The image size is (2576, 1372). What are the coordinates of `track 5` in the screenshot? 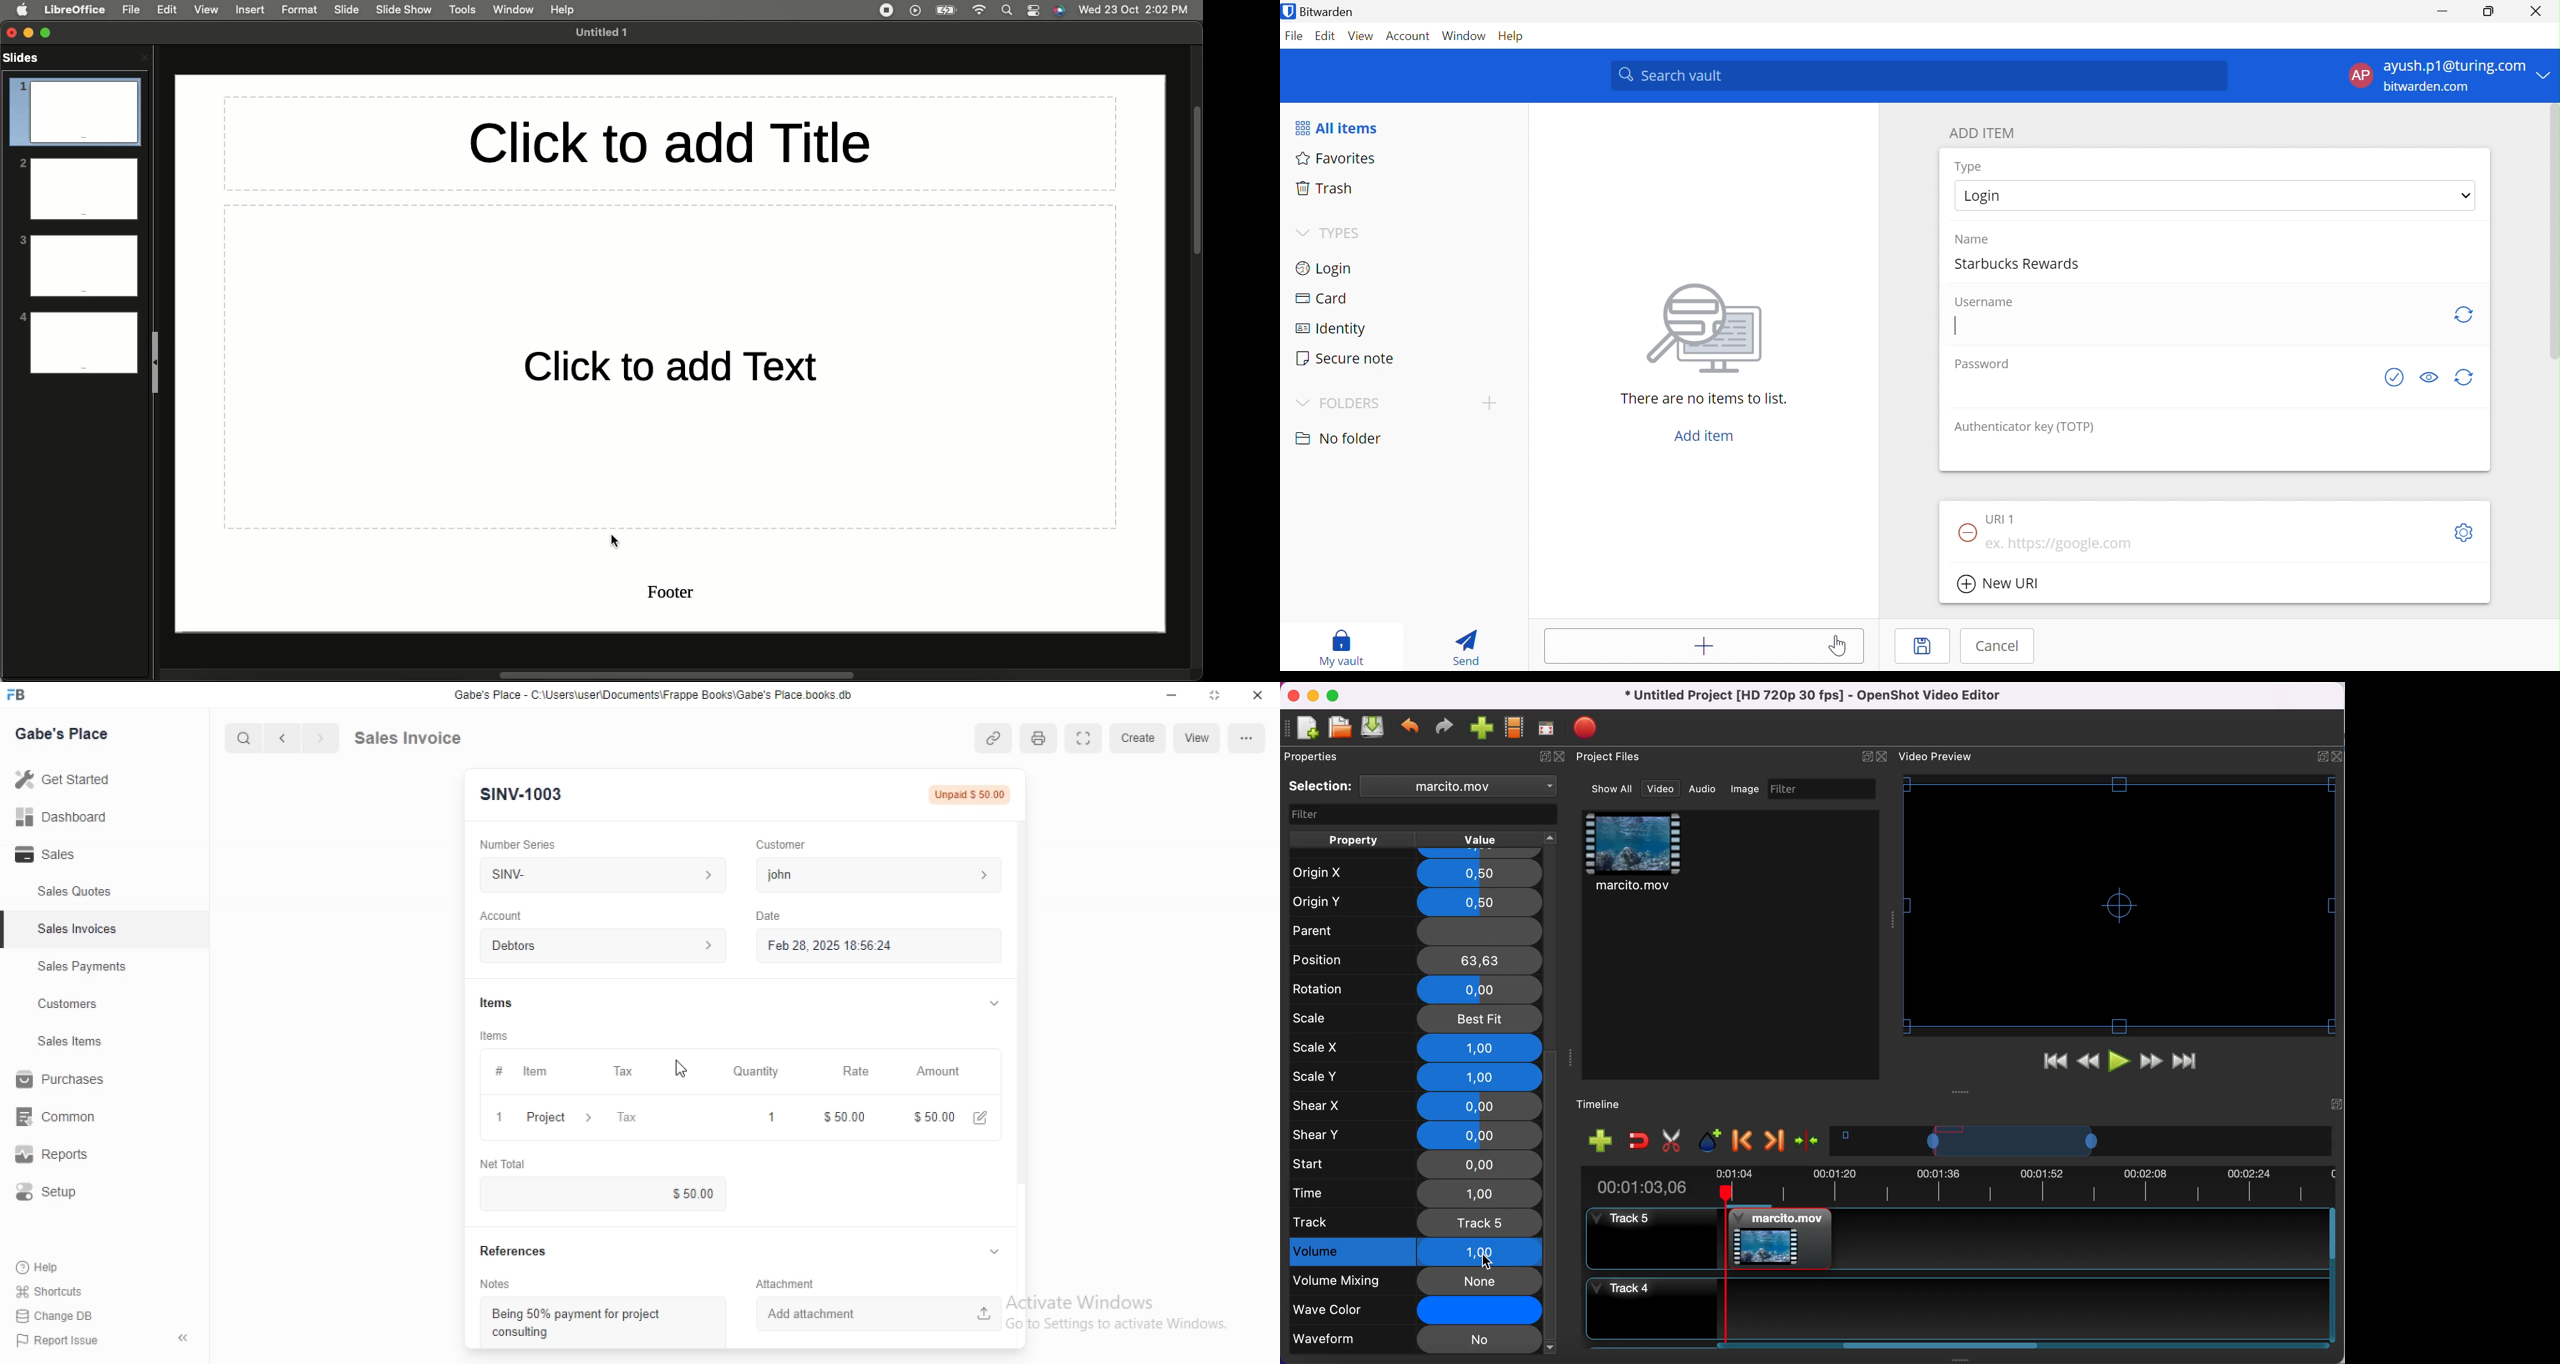 It's located at (1416, 1222).